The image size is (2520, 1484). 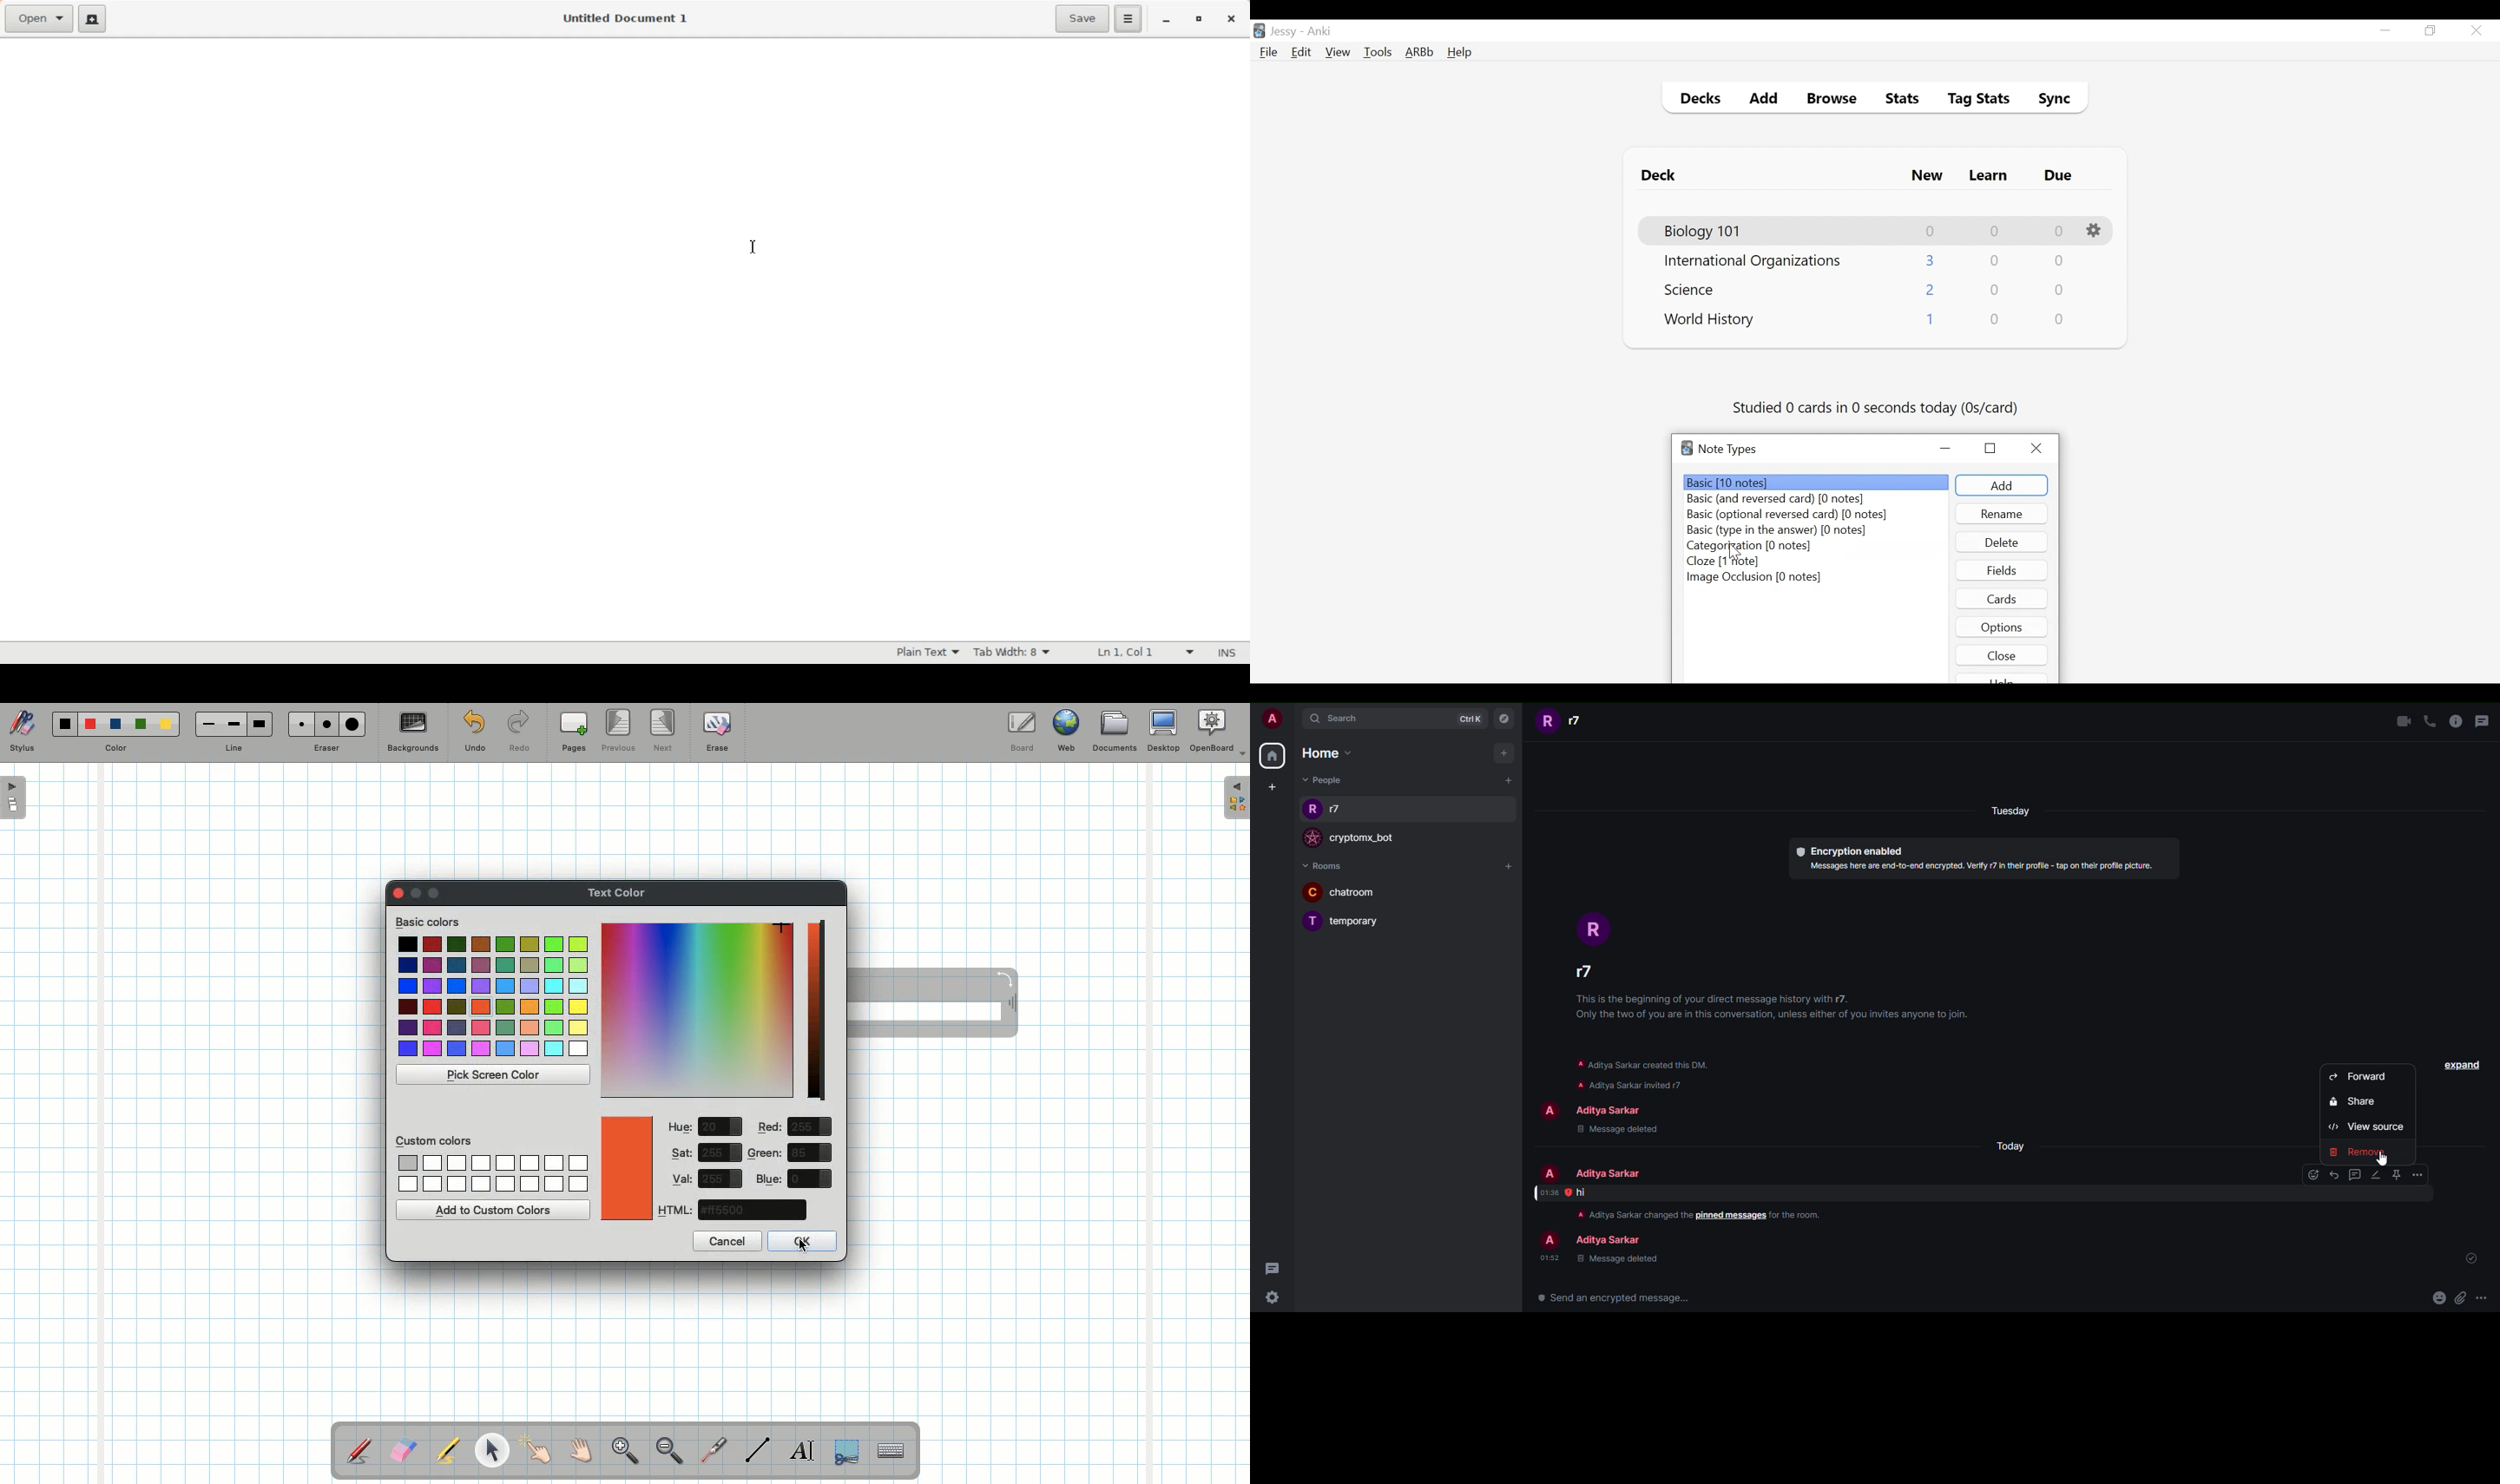 What do you see at coordinates (1420, 52) in the screenshot?
I see `Advanced Review Button bar` at bounding box center [1420, 52].